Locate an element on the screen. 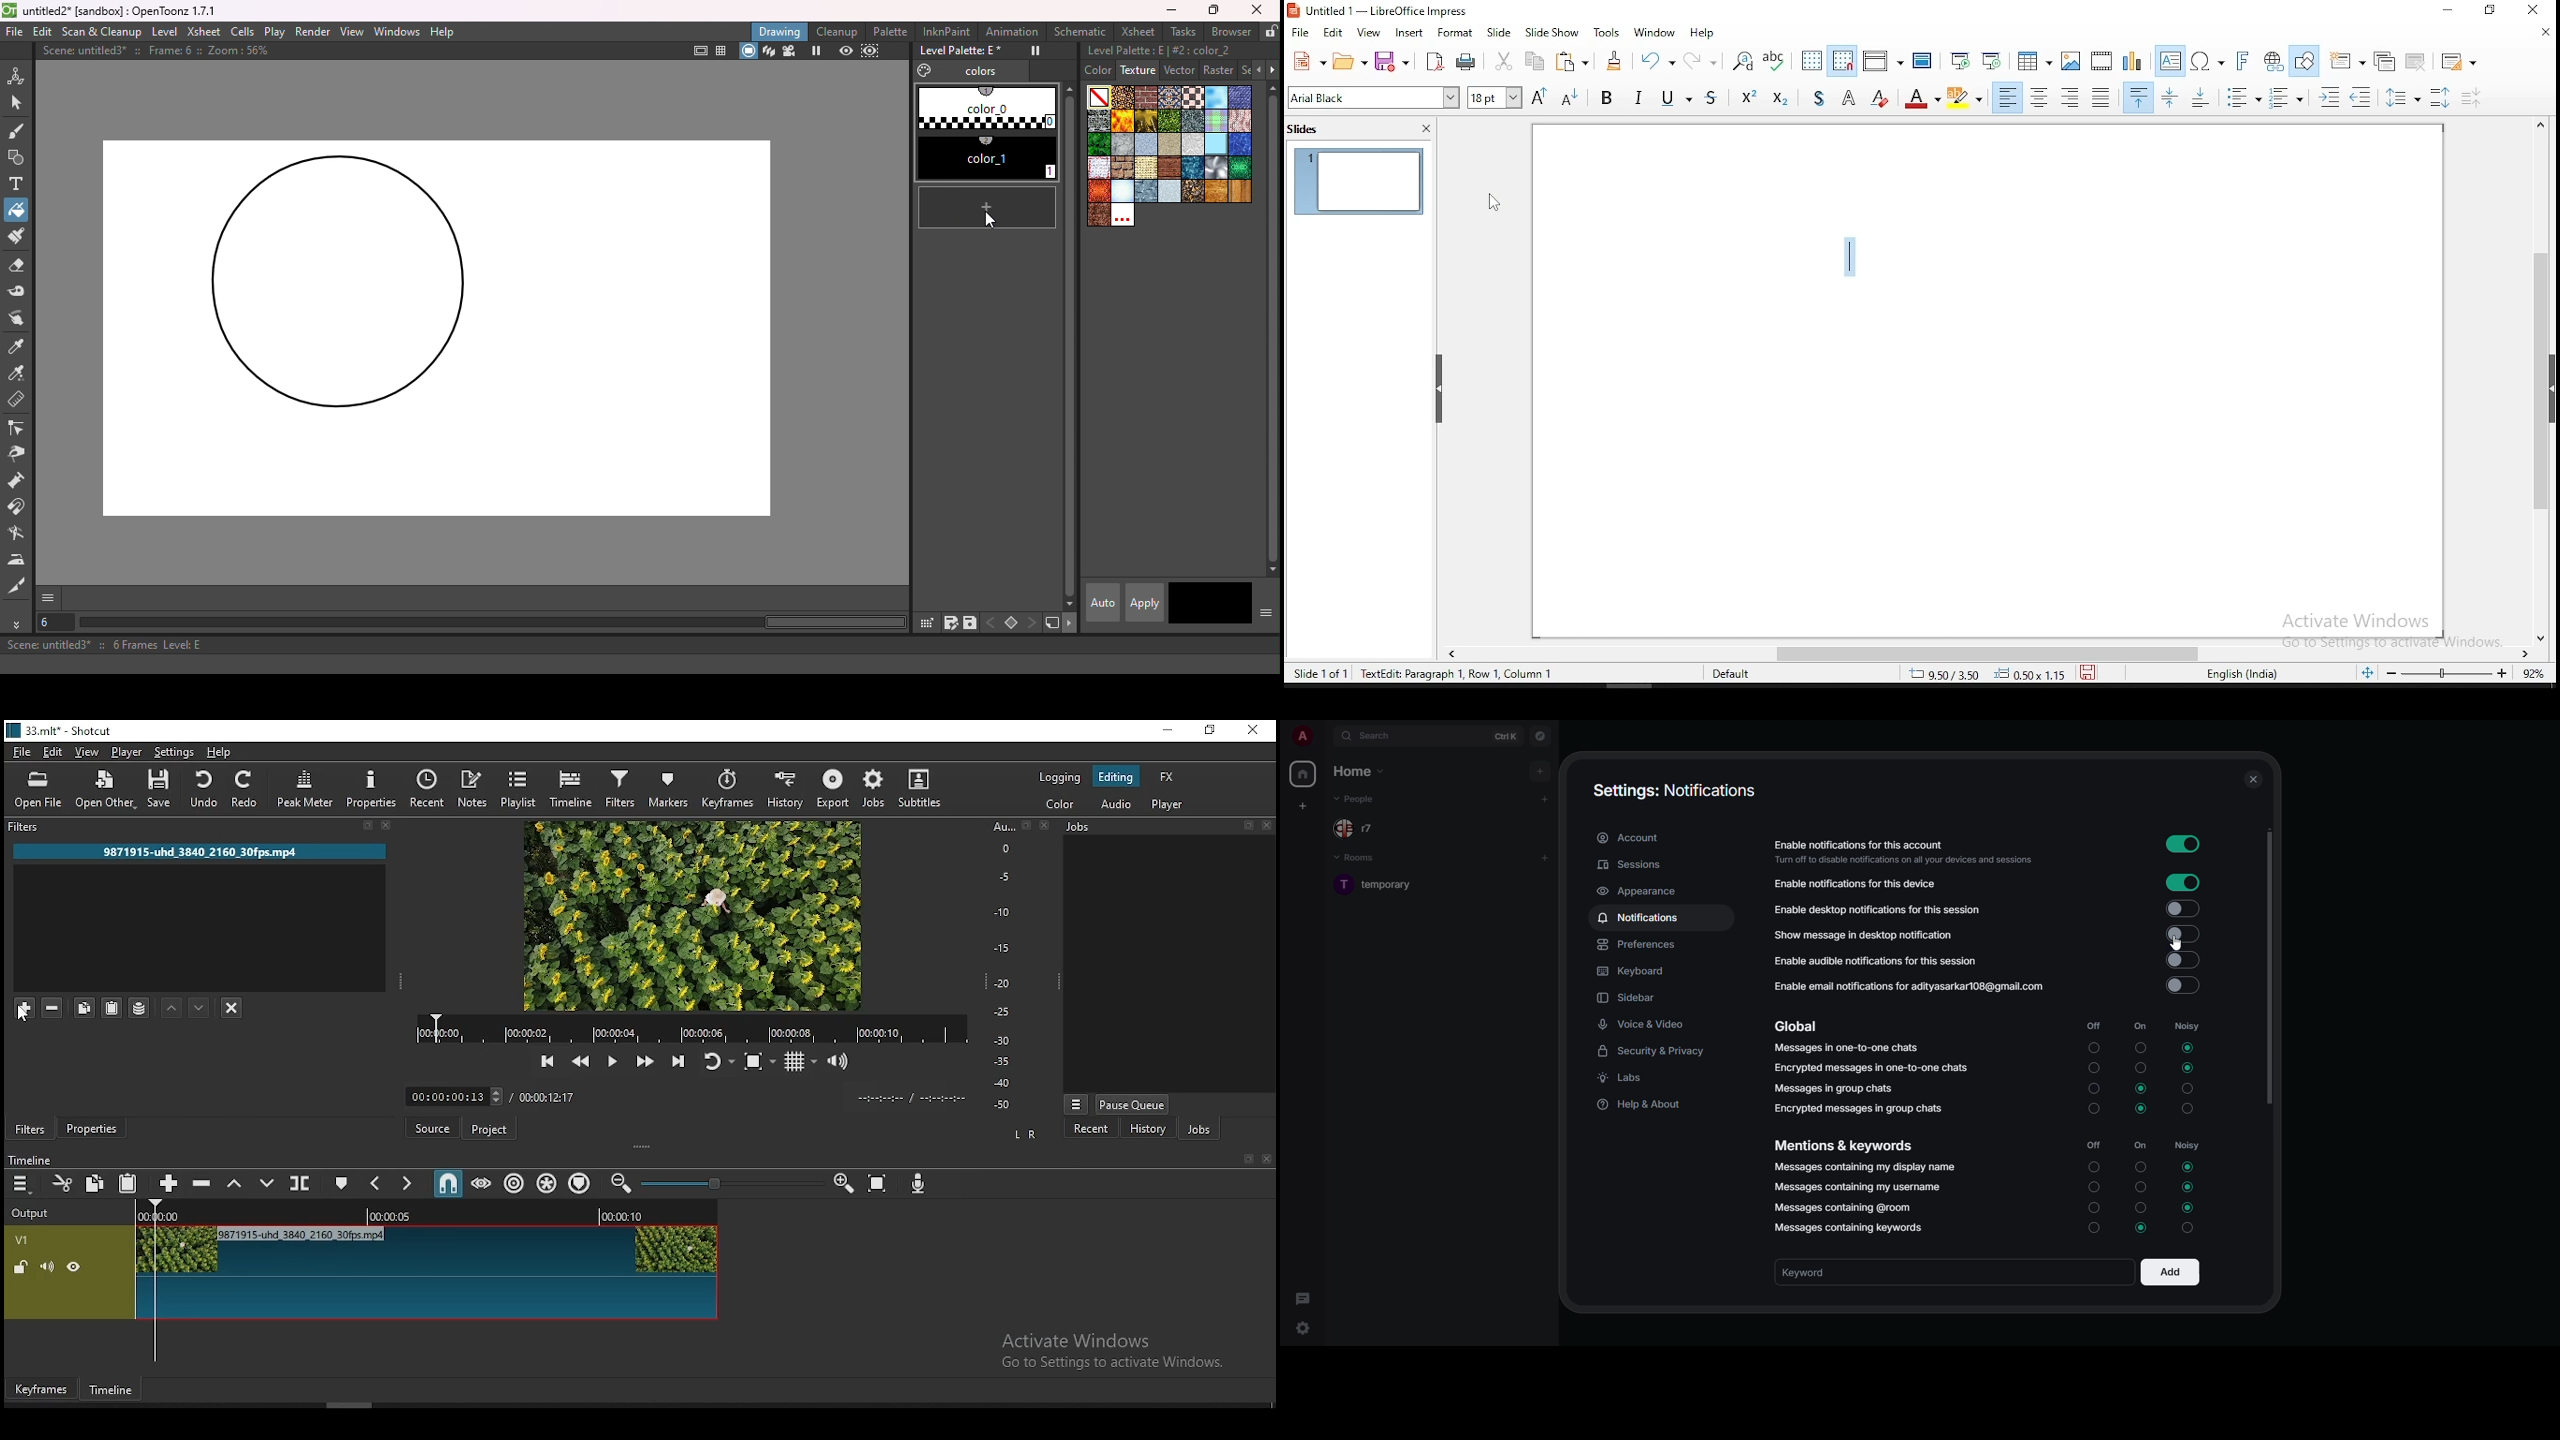 This screenshot has width=2576, height=1456. messages containing name is located at coordinates (1863, 1166).